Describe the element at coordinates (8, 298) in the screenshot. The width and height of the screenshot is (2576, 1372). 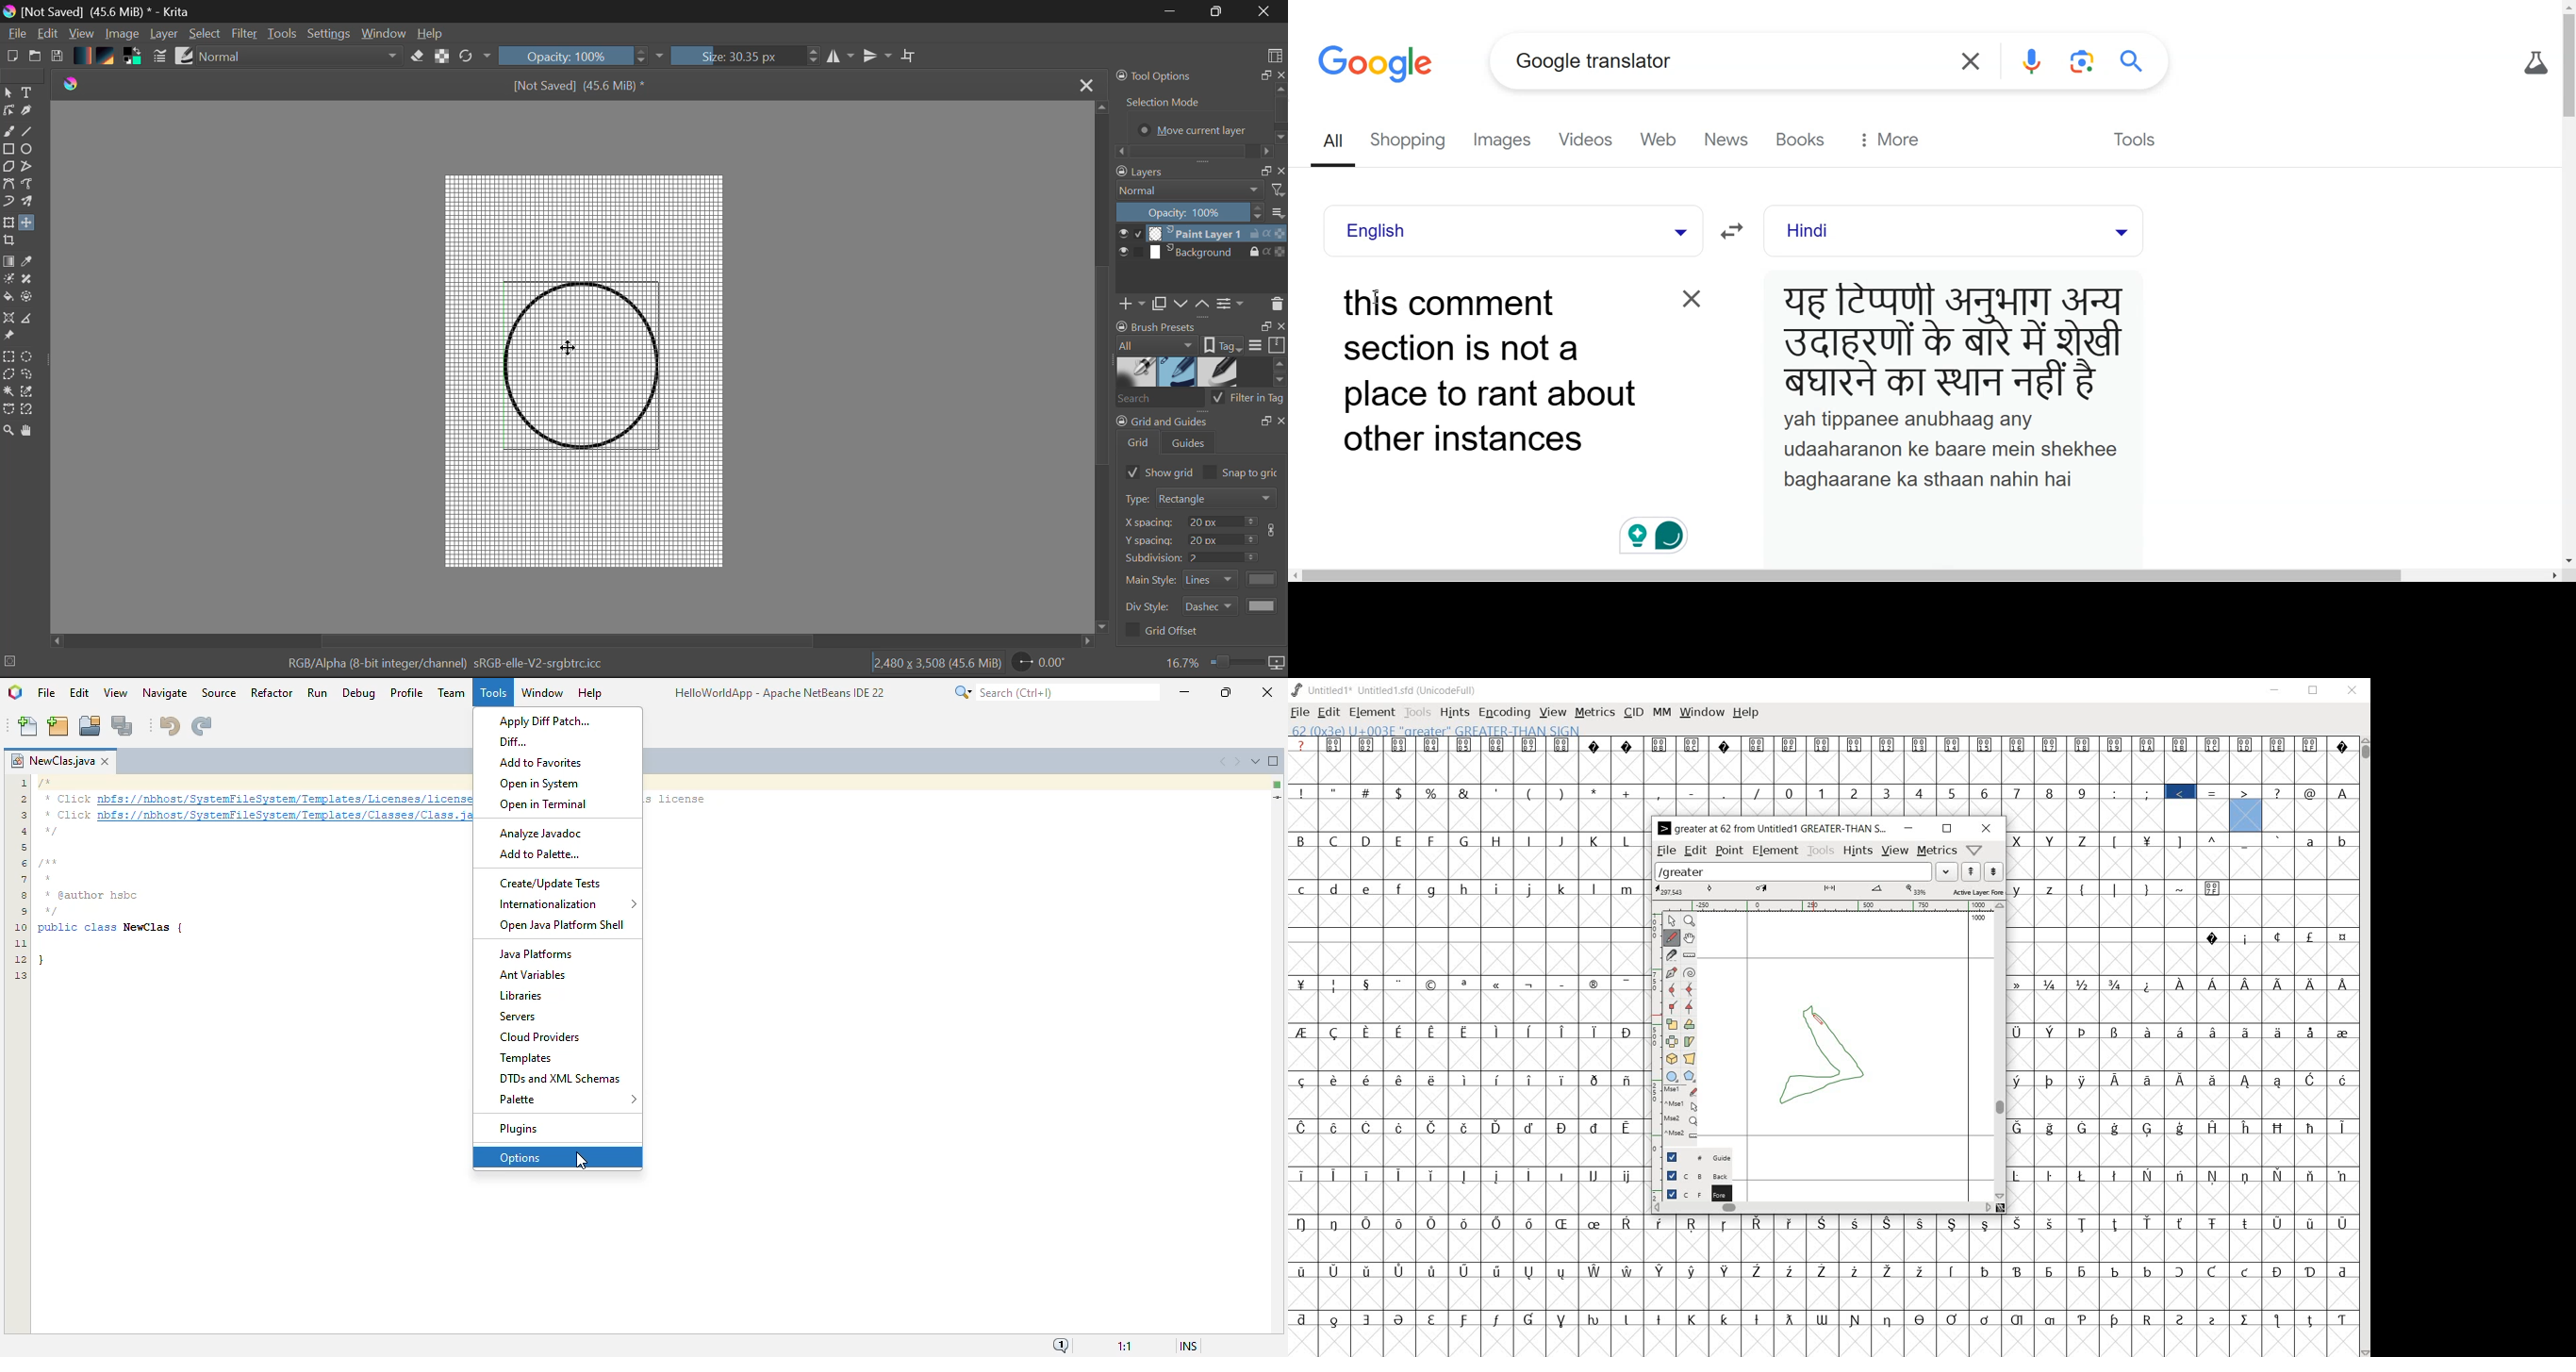
I see `Fill` at that location.